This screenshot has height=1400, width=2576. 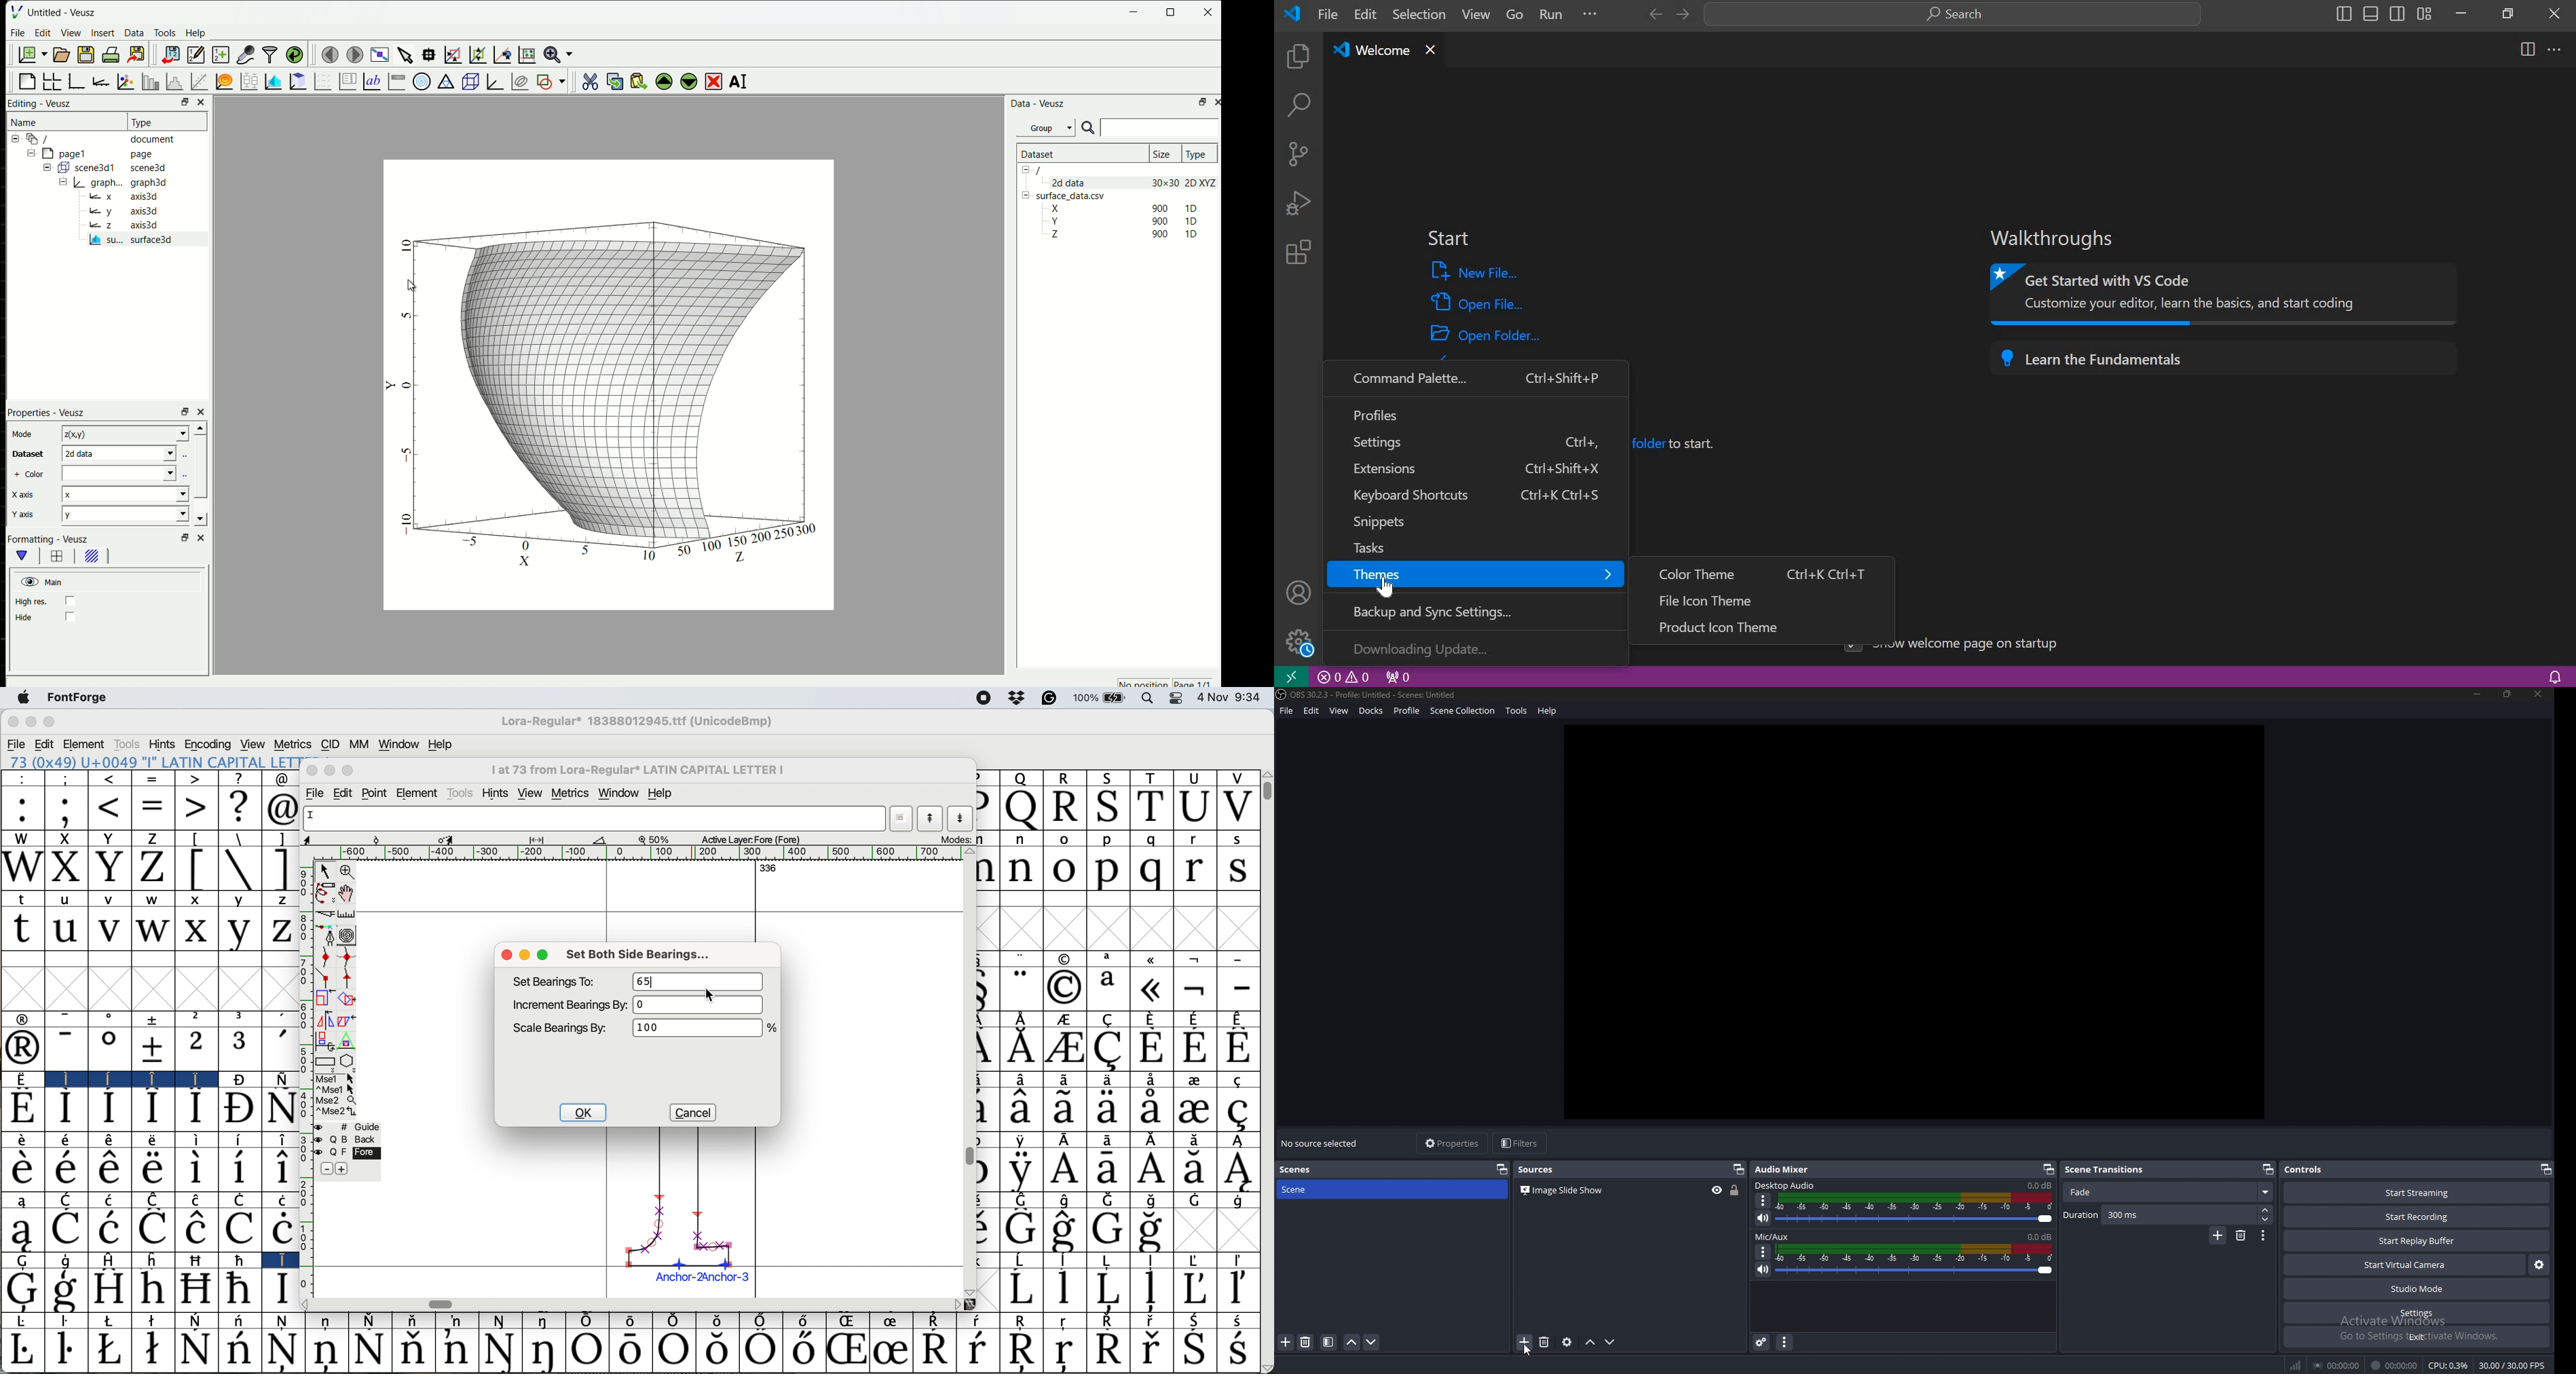 I want to click on 2, so click(x=195, y=1049).